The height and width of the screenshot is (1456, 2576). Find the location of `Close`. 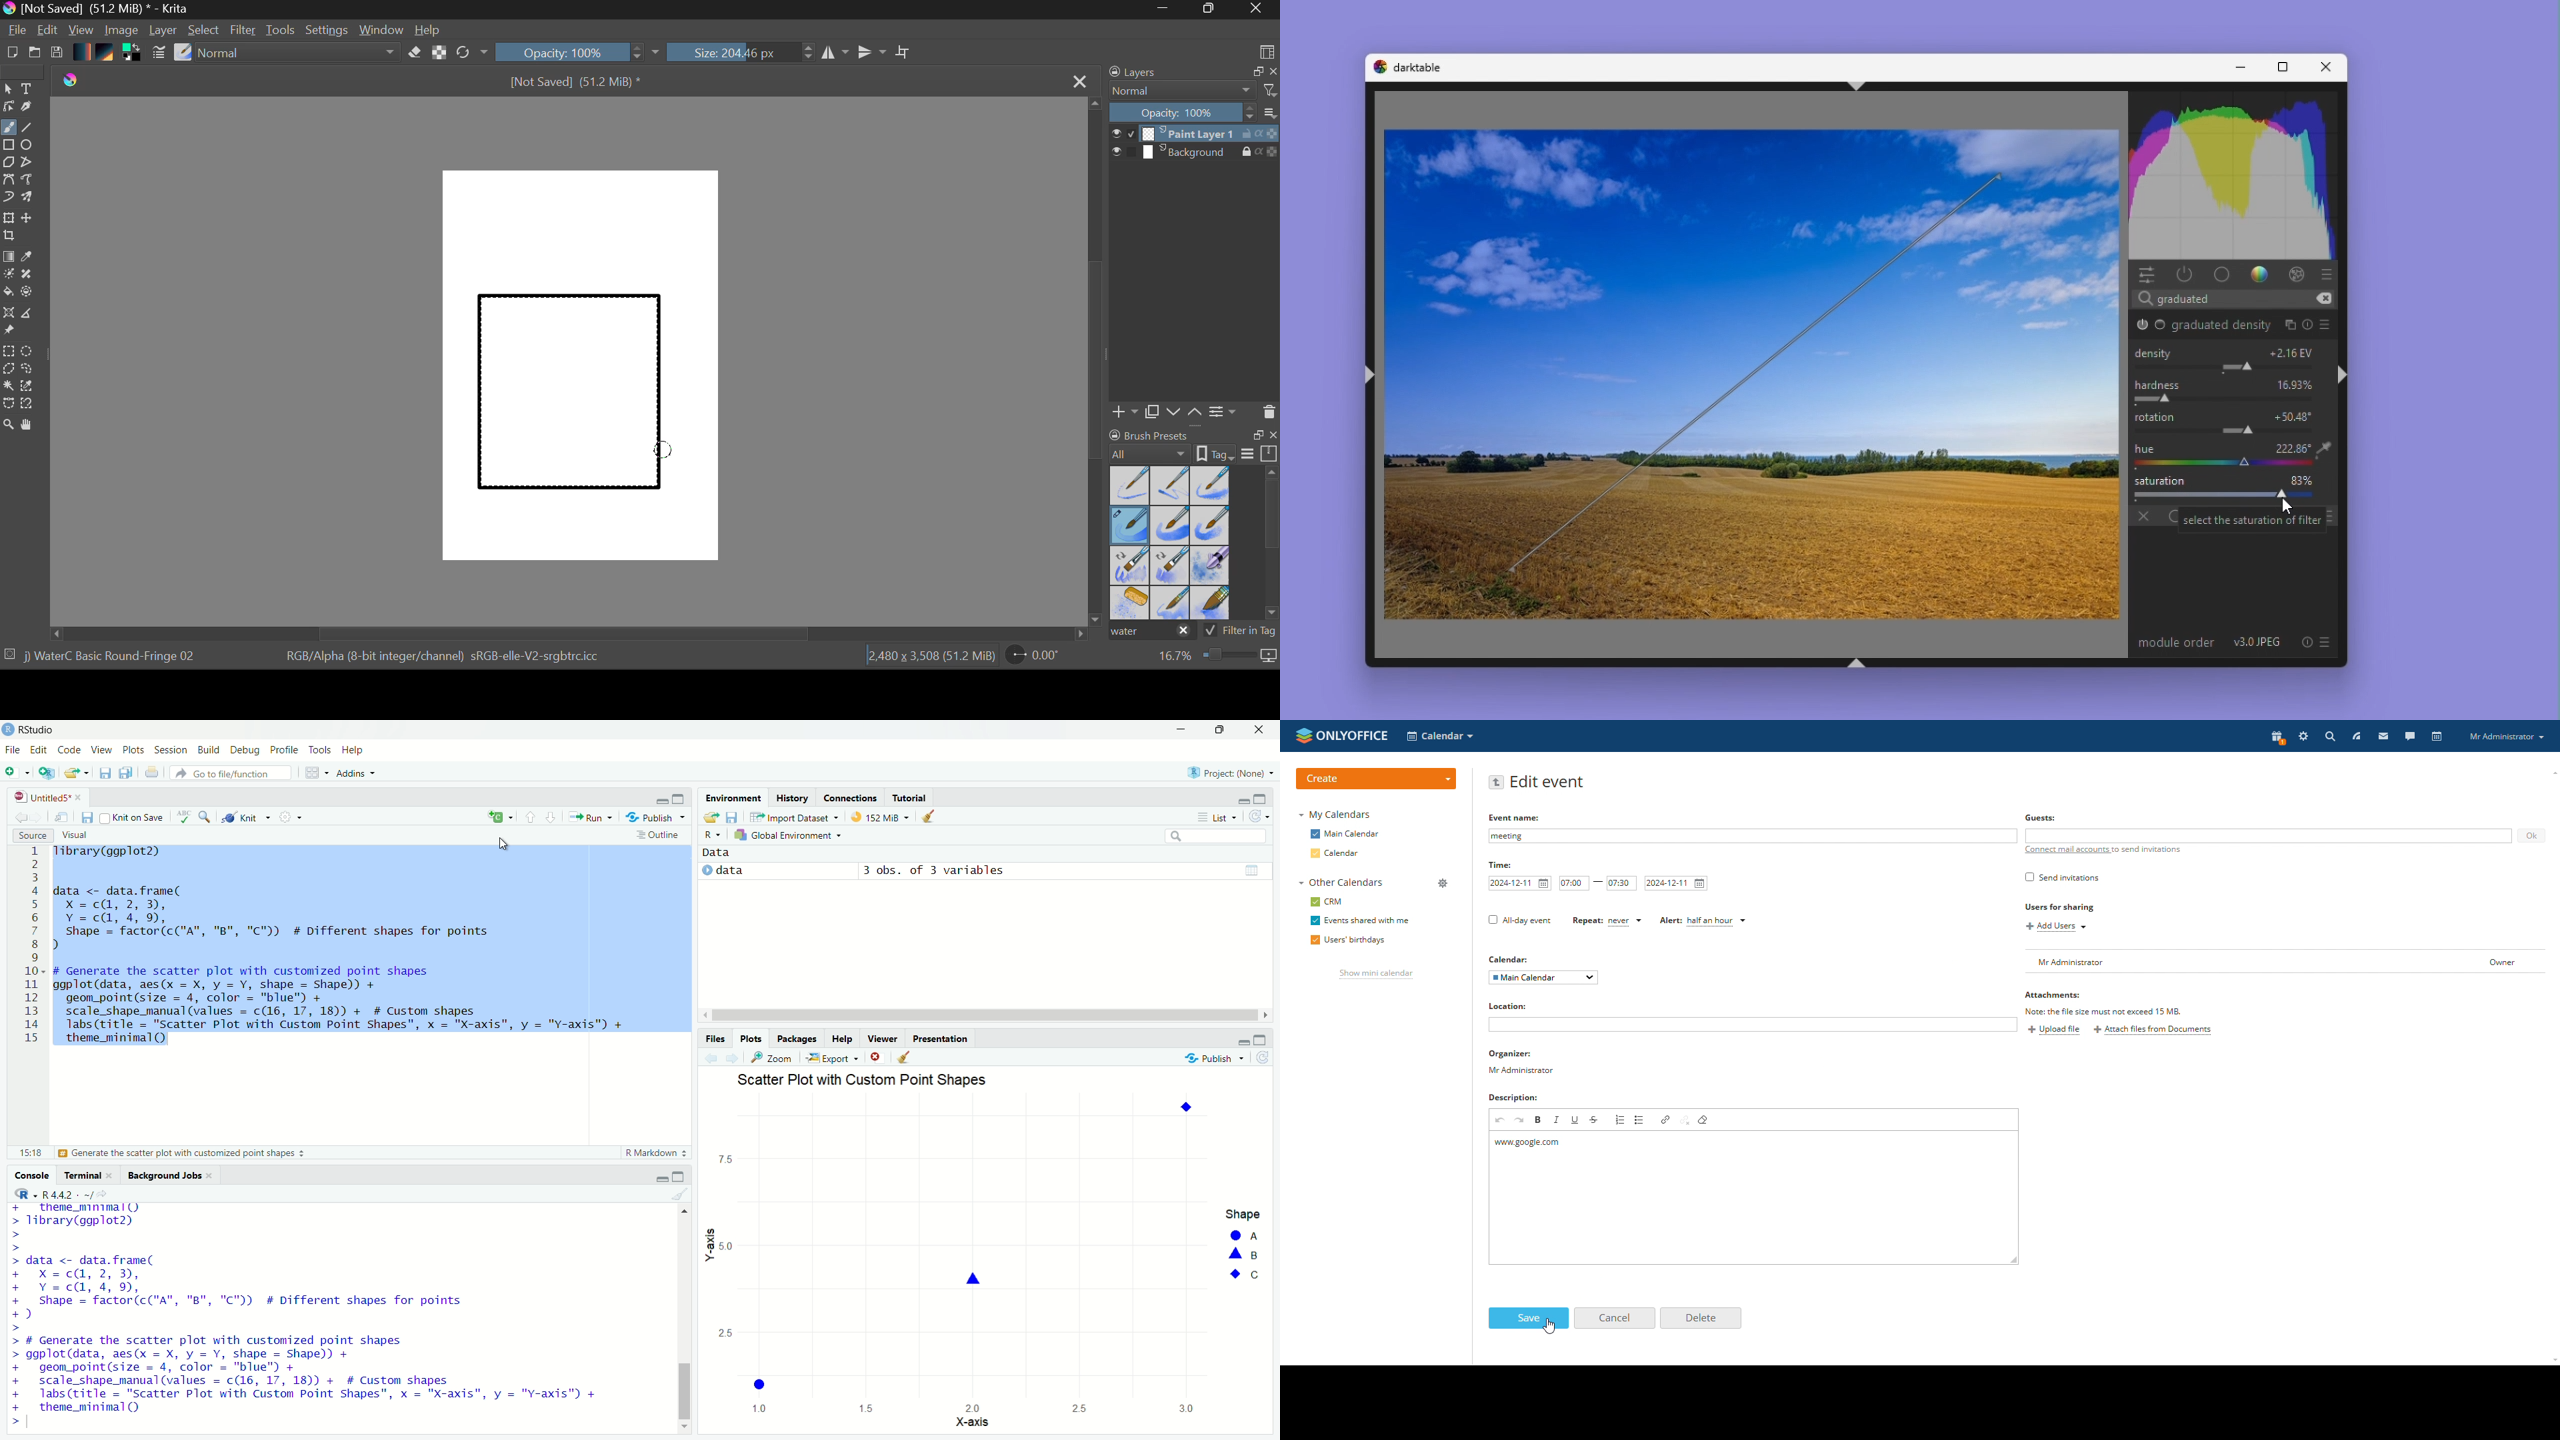

Close is located at coordinates (1257, 9).